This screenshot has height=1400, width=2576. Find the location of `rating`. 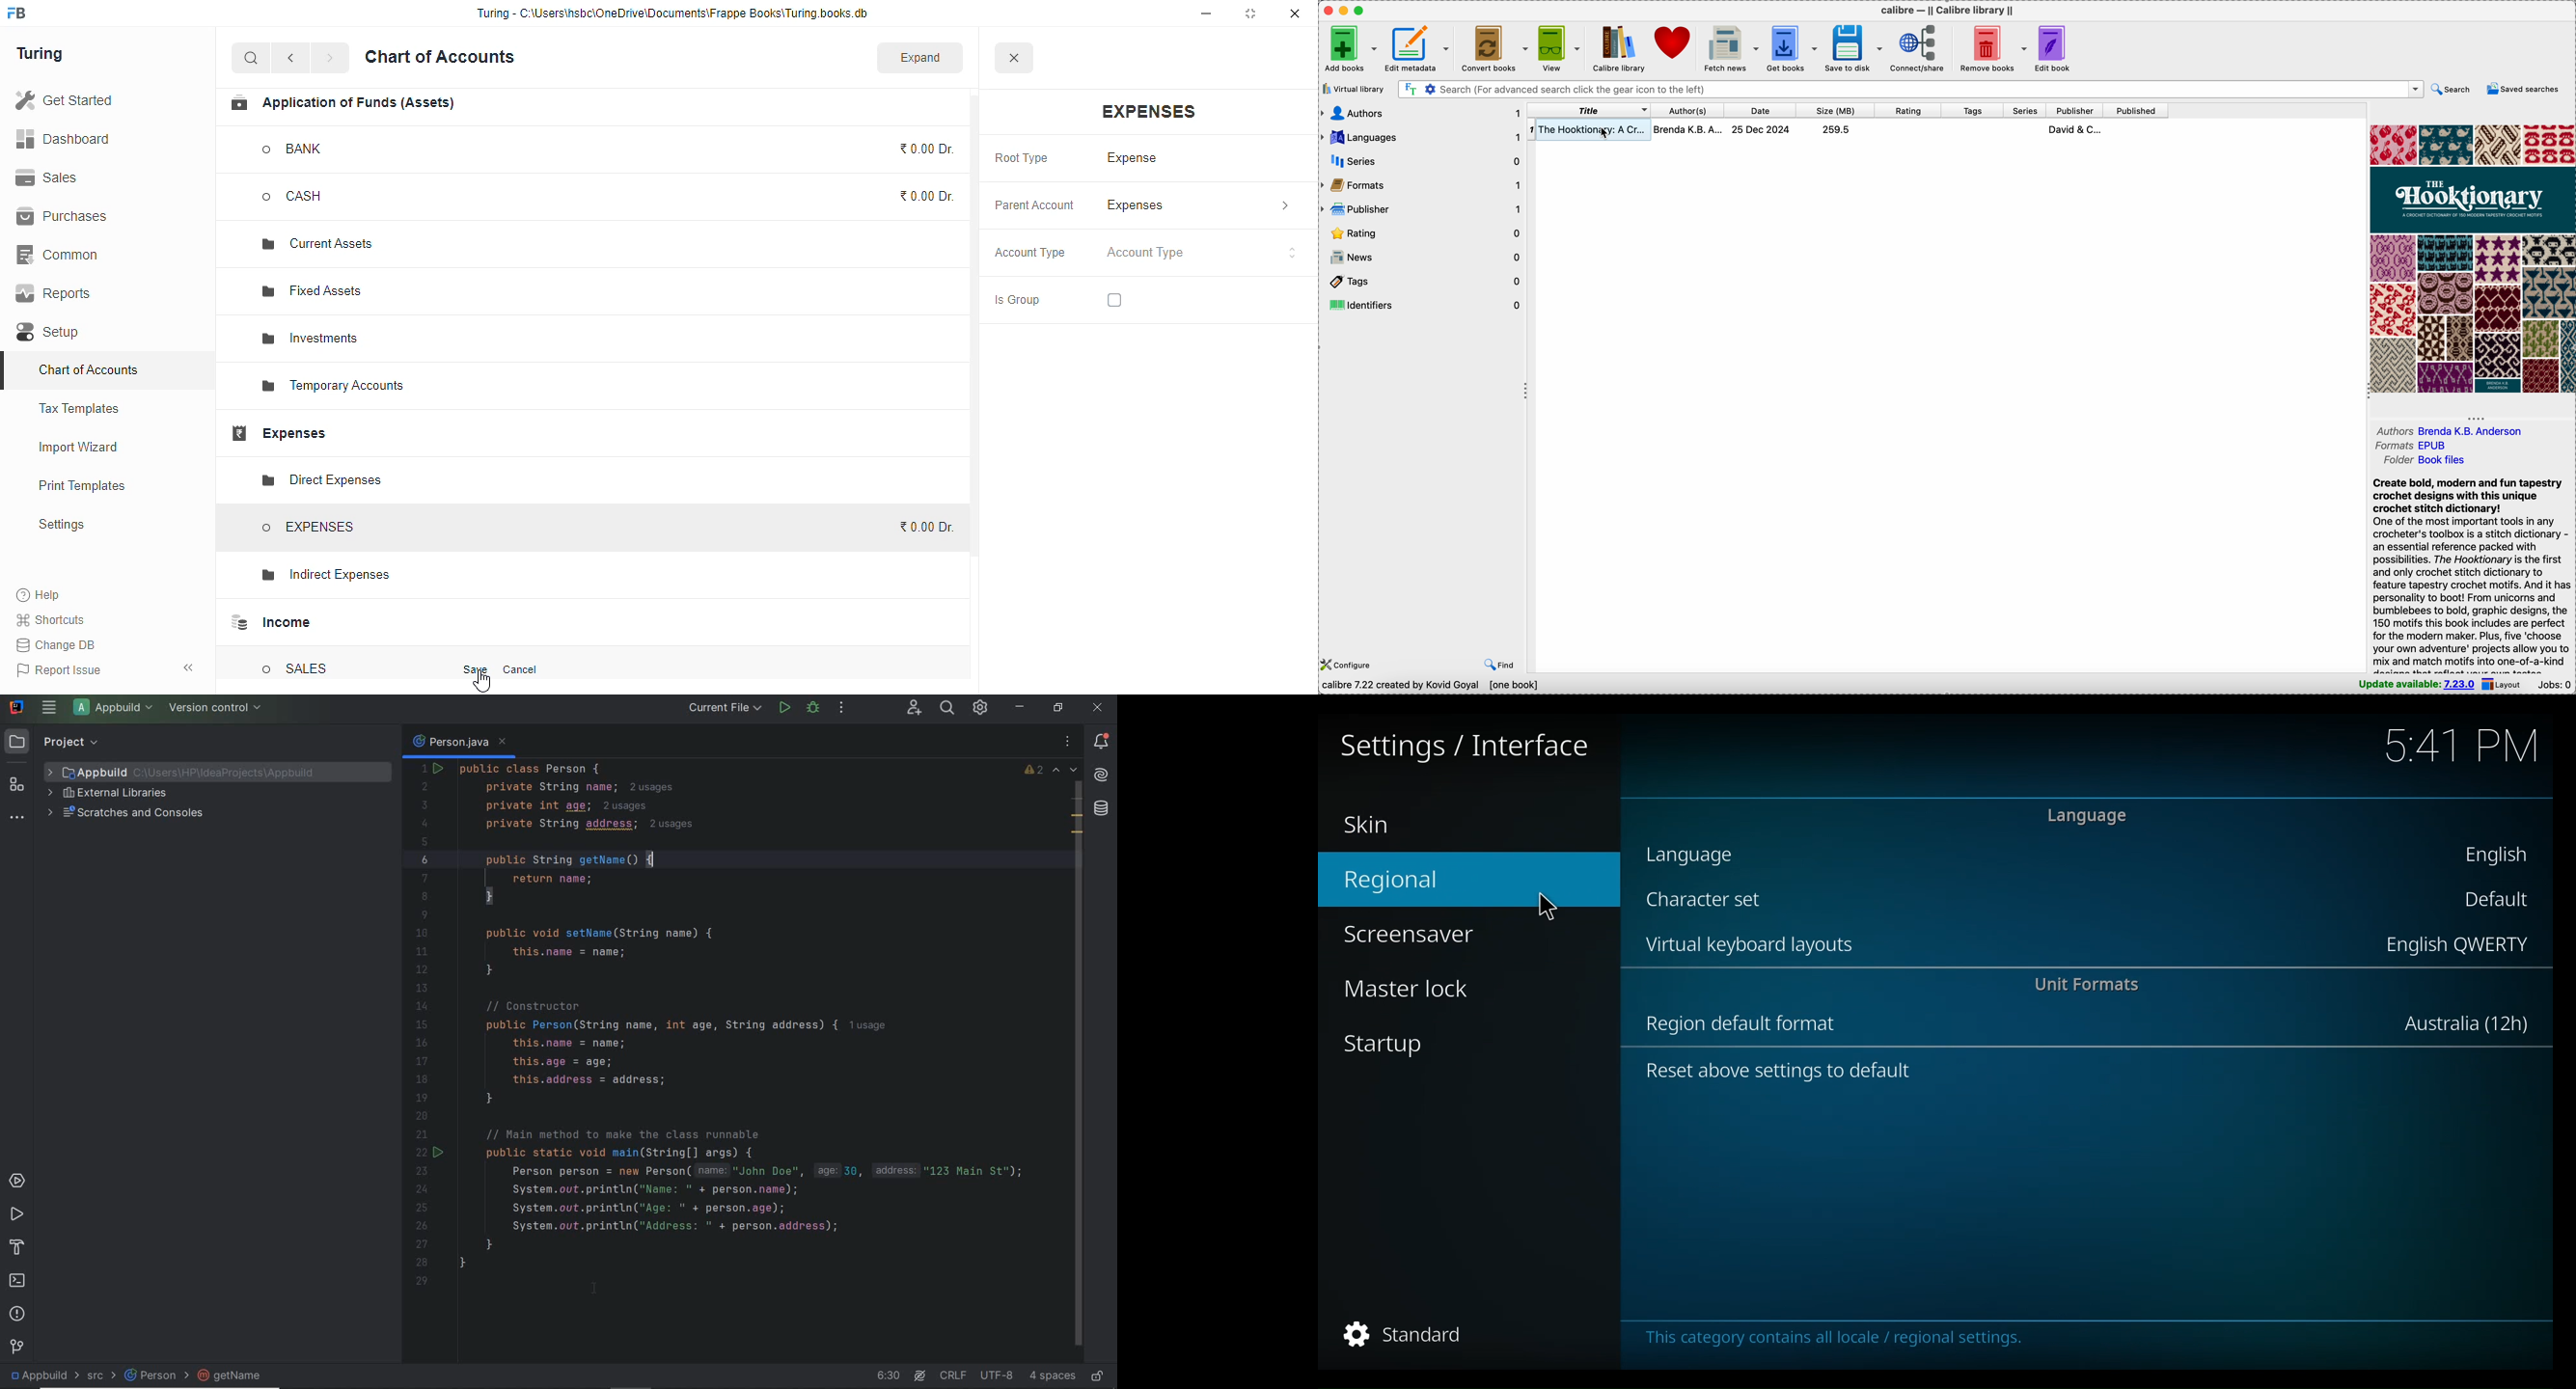

rating is located at coordinates (1907, 110).